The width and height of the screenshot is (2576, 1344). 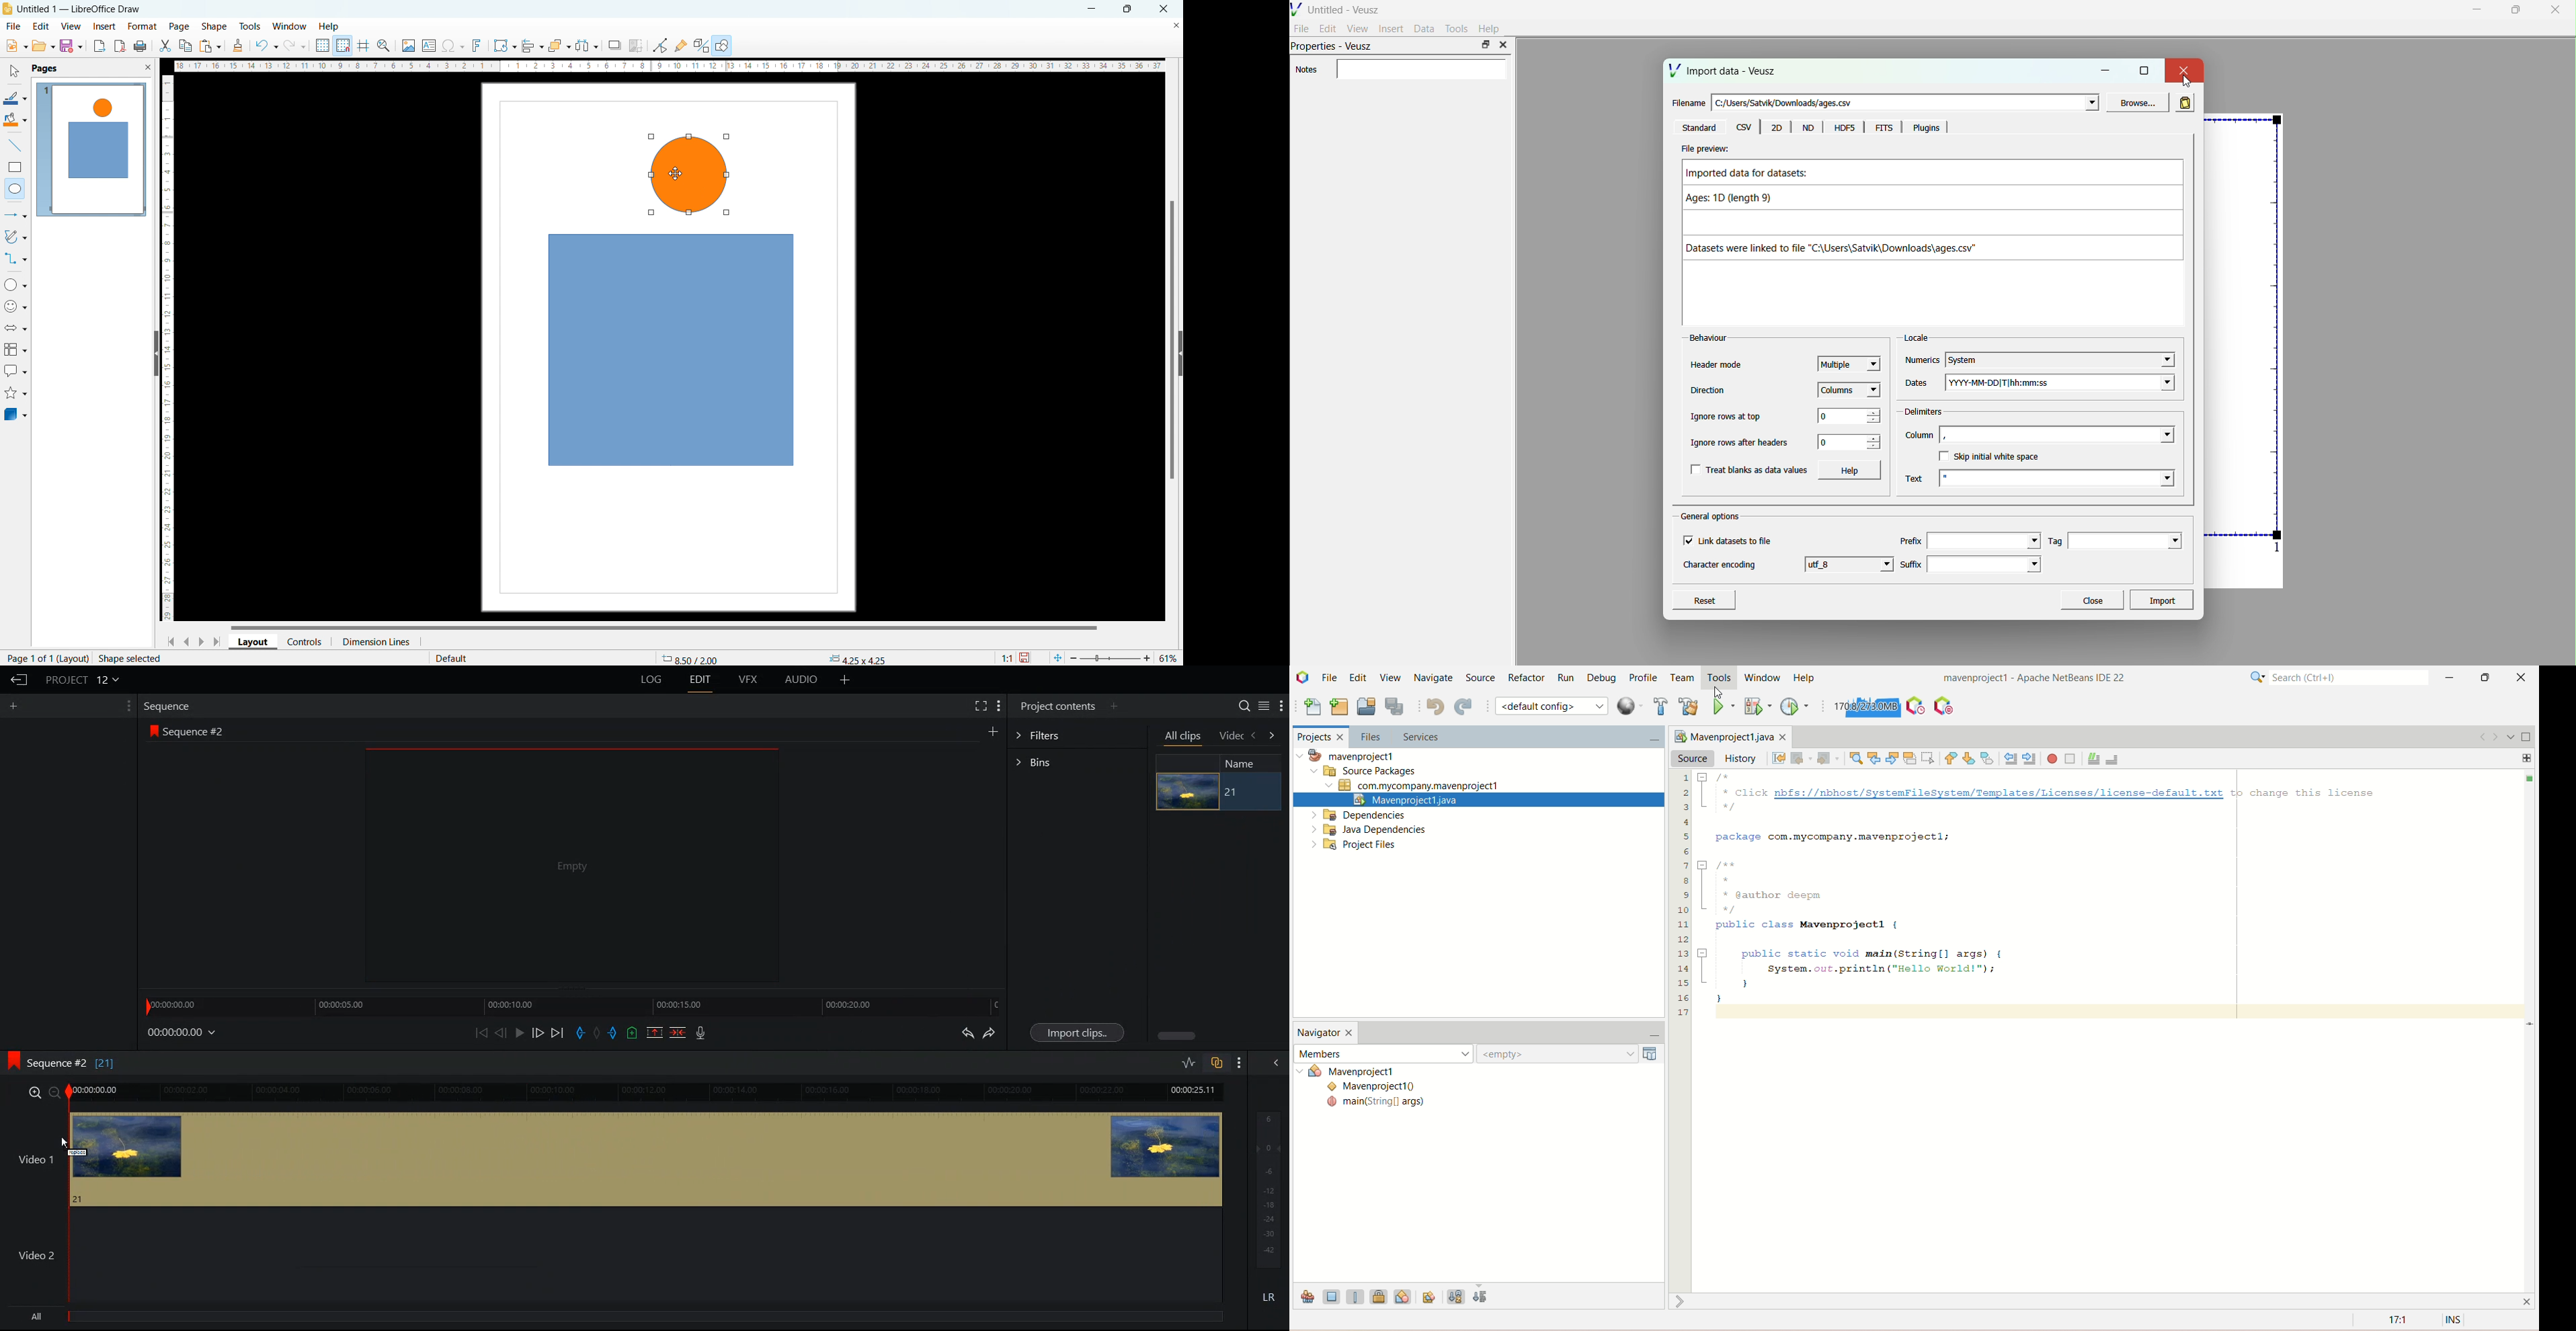 What do you see at coordinates (16, 306) in the screenshot?
I see `symbol shapes` at bounding box center [16, 306].